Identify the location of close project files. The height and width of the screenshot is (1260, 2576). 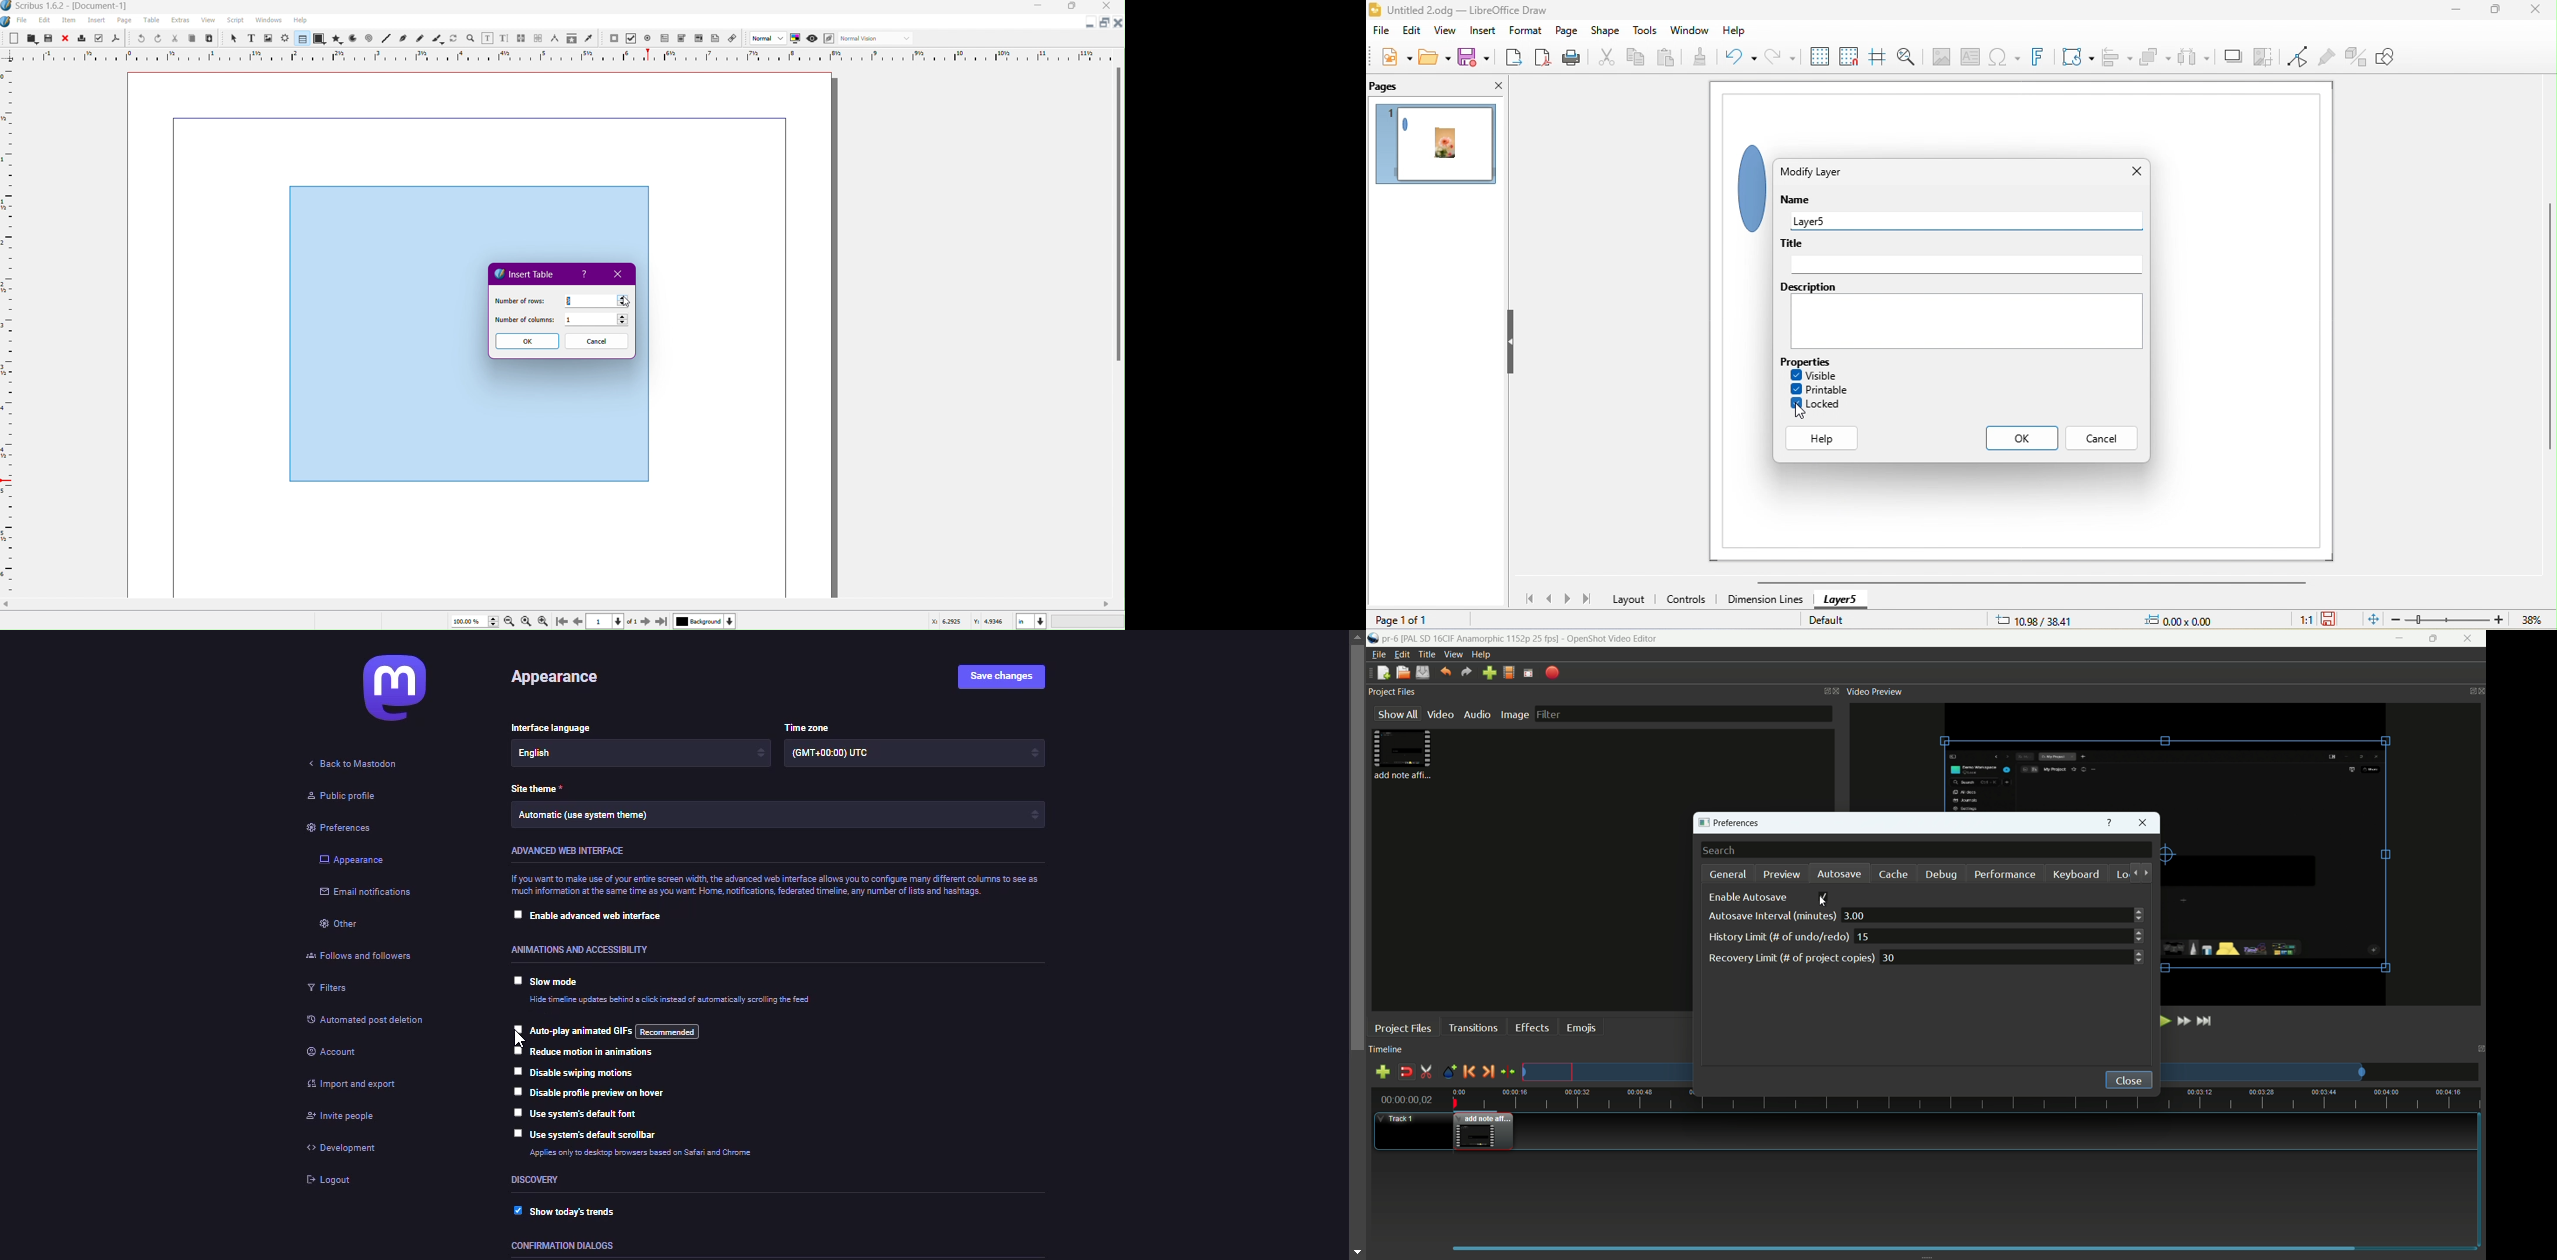
(1838, 691).